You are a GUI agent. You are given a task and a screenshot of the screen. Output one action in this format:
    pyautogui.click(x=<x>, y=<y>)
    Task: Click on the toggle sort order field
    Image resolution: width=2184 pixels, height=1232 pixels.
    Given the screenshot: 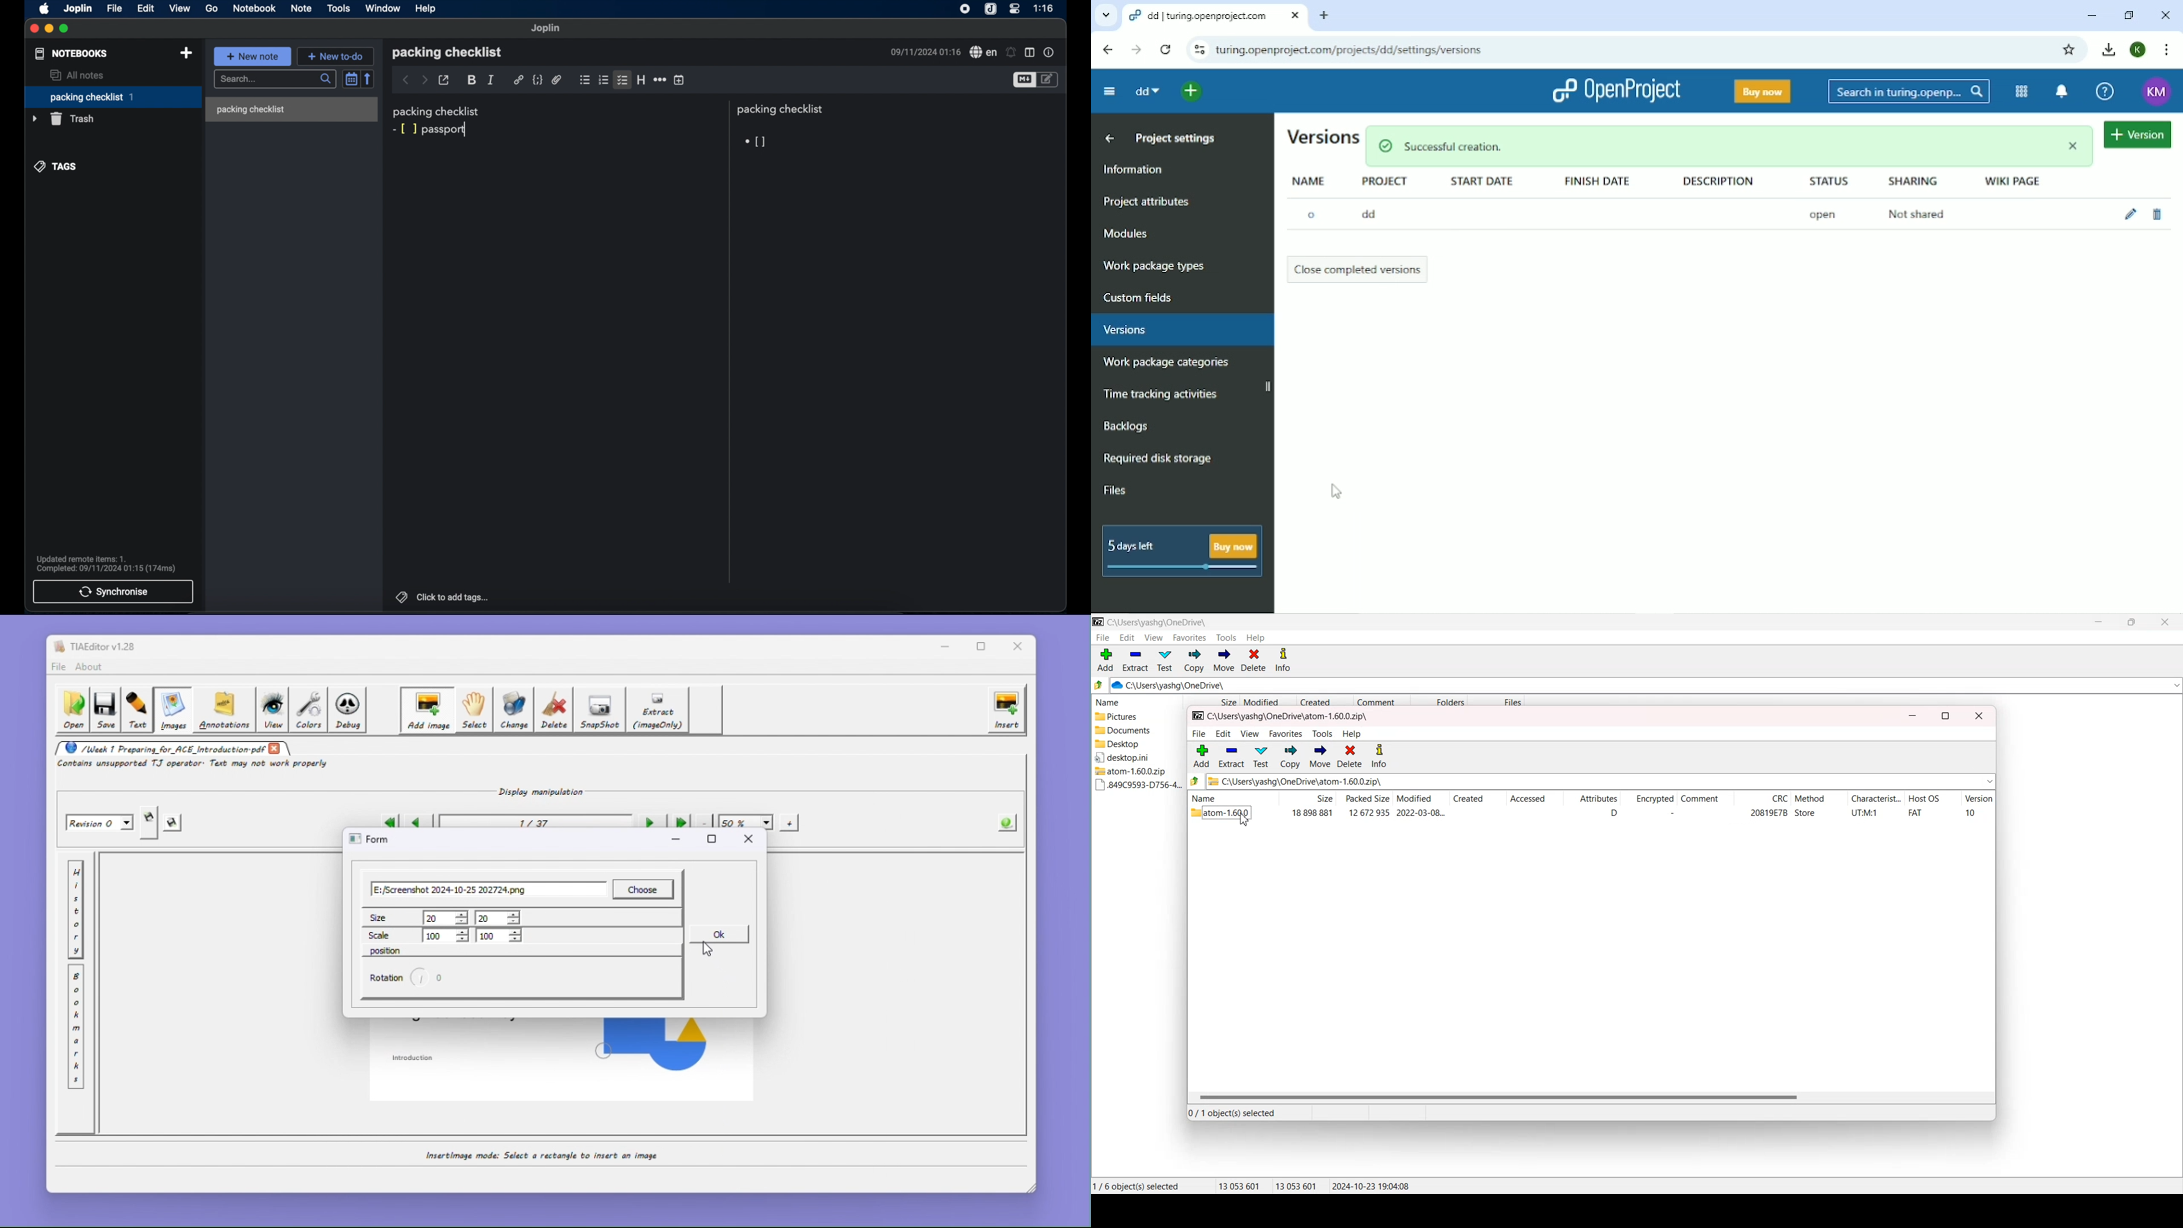 What is the action you would take?
    pyautogui.click(x=351, y=78)
    